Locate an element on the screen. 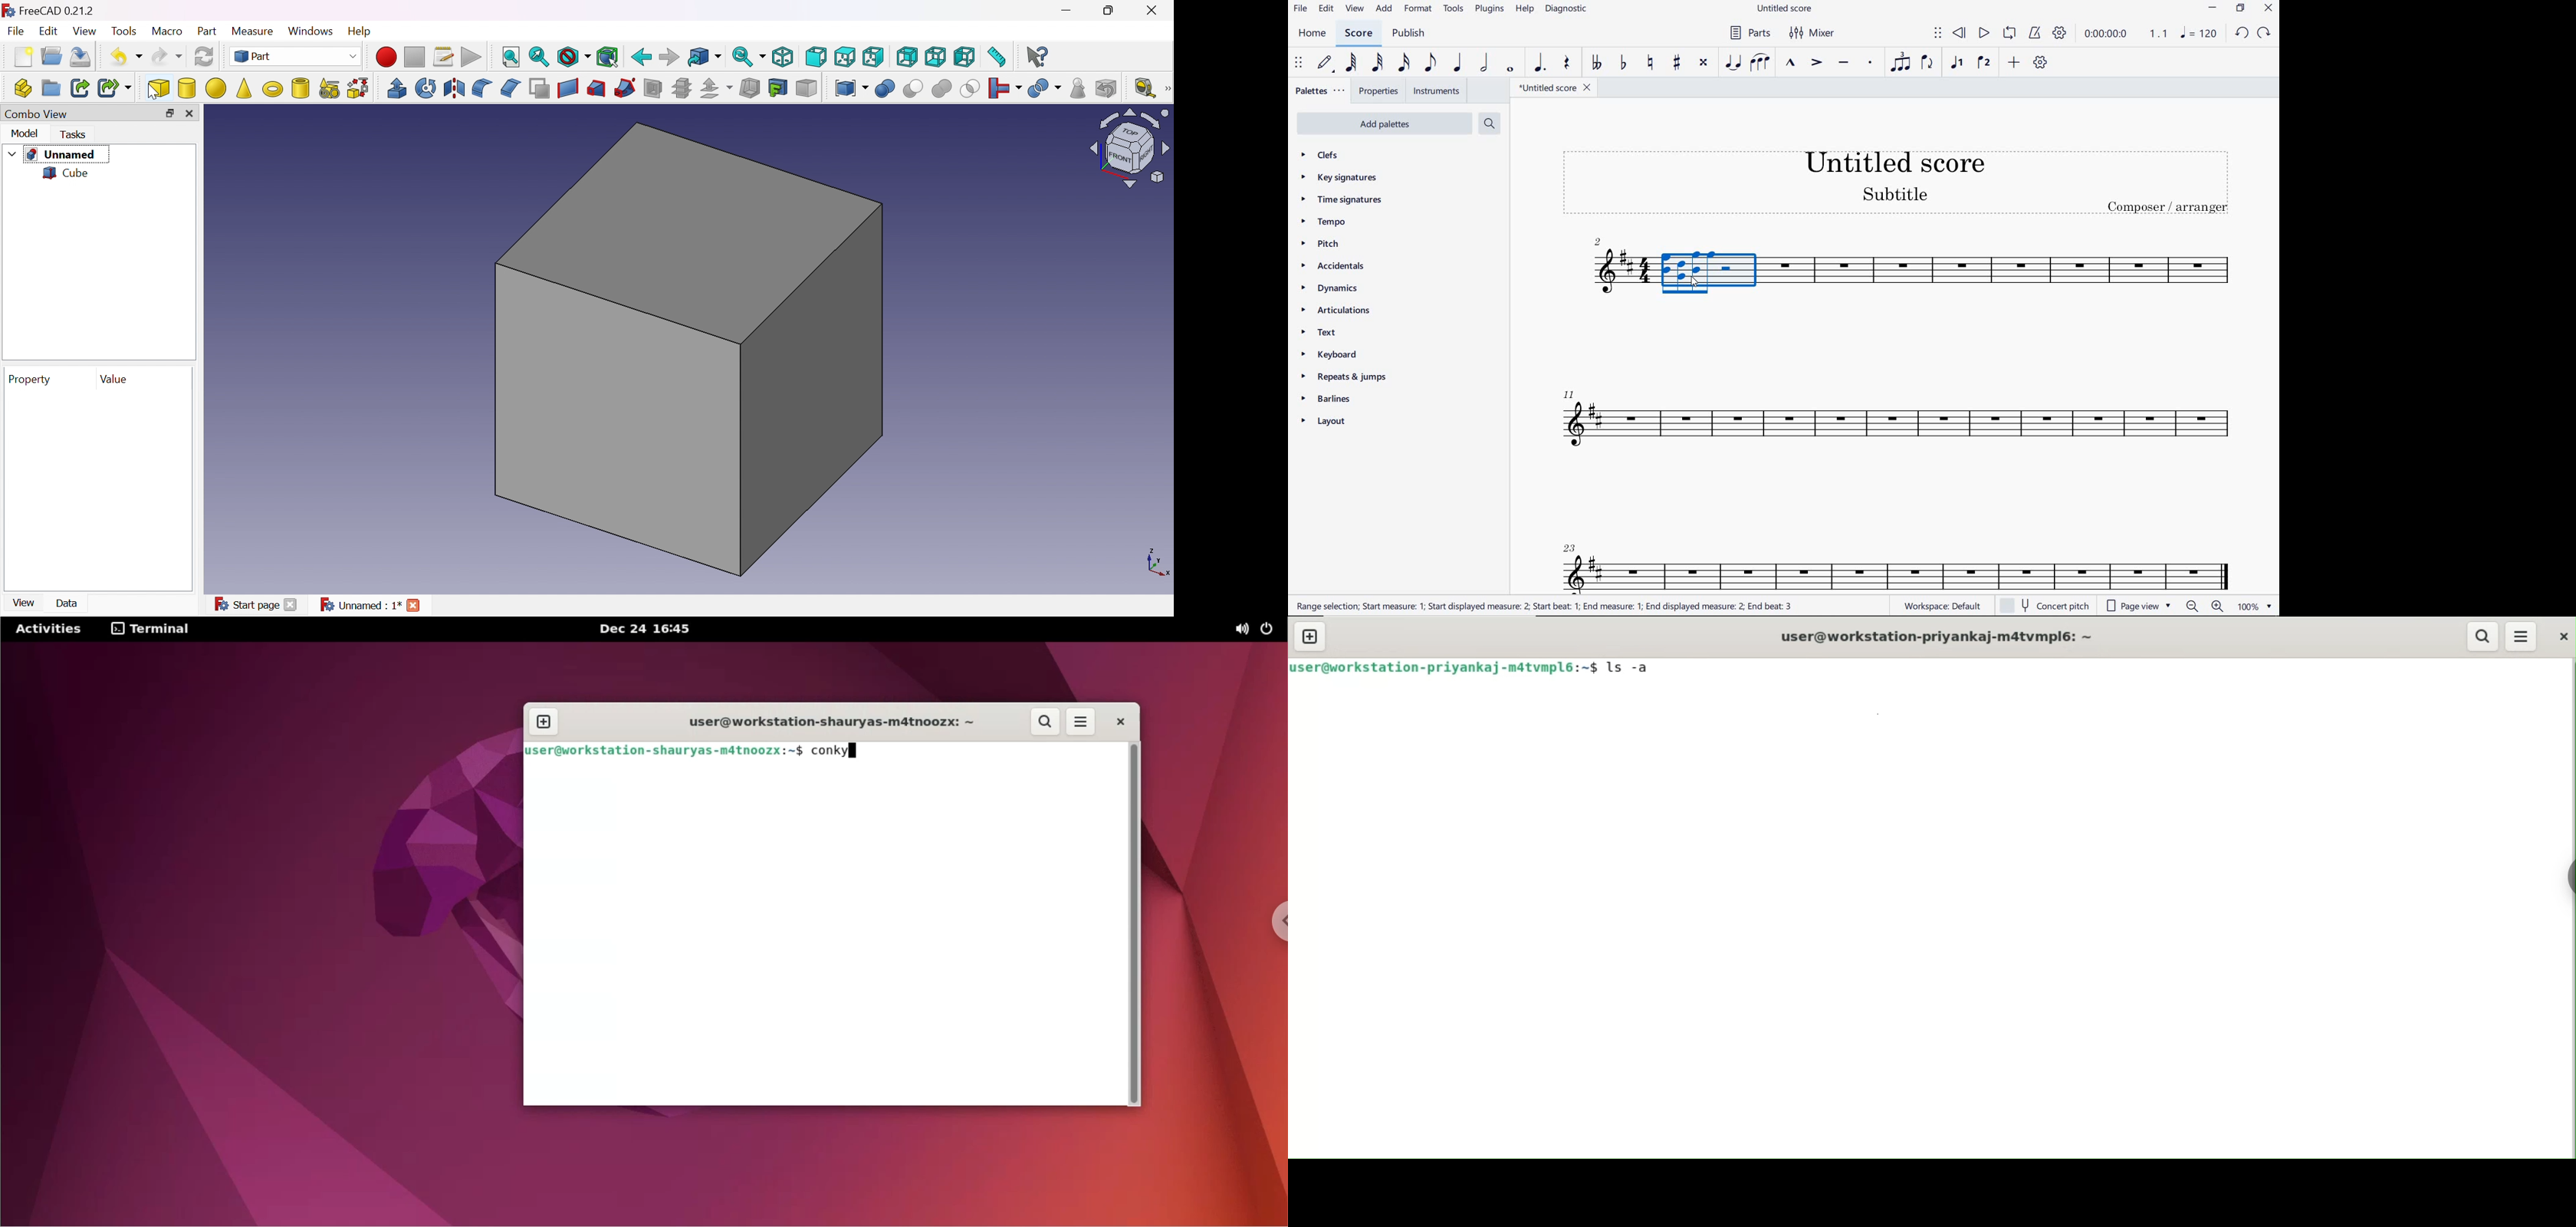 Image resolution: width=2576 pixels, height=1232 pixels. Close is located at coordinates (414, 605).